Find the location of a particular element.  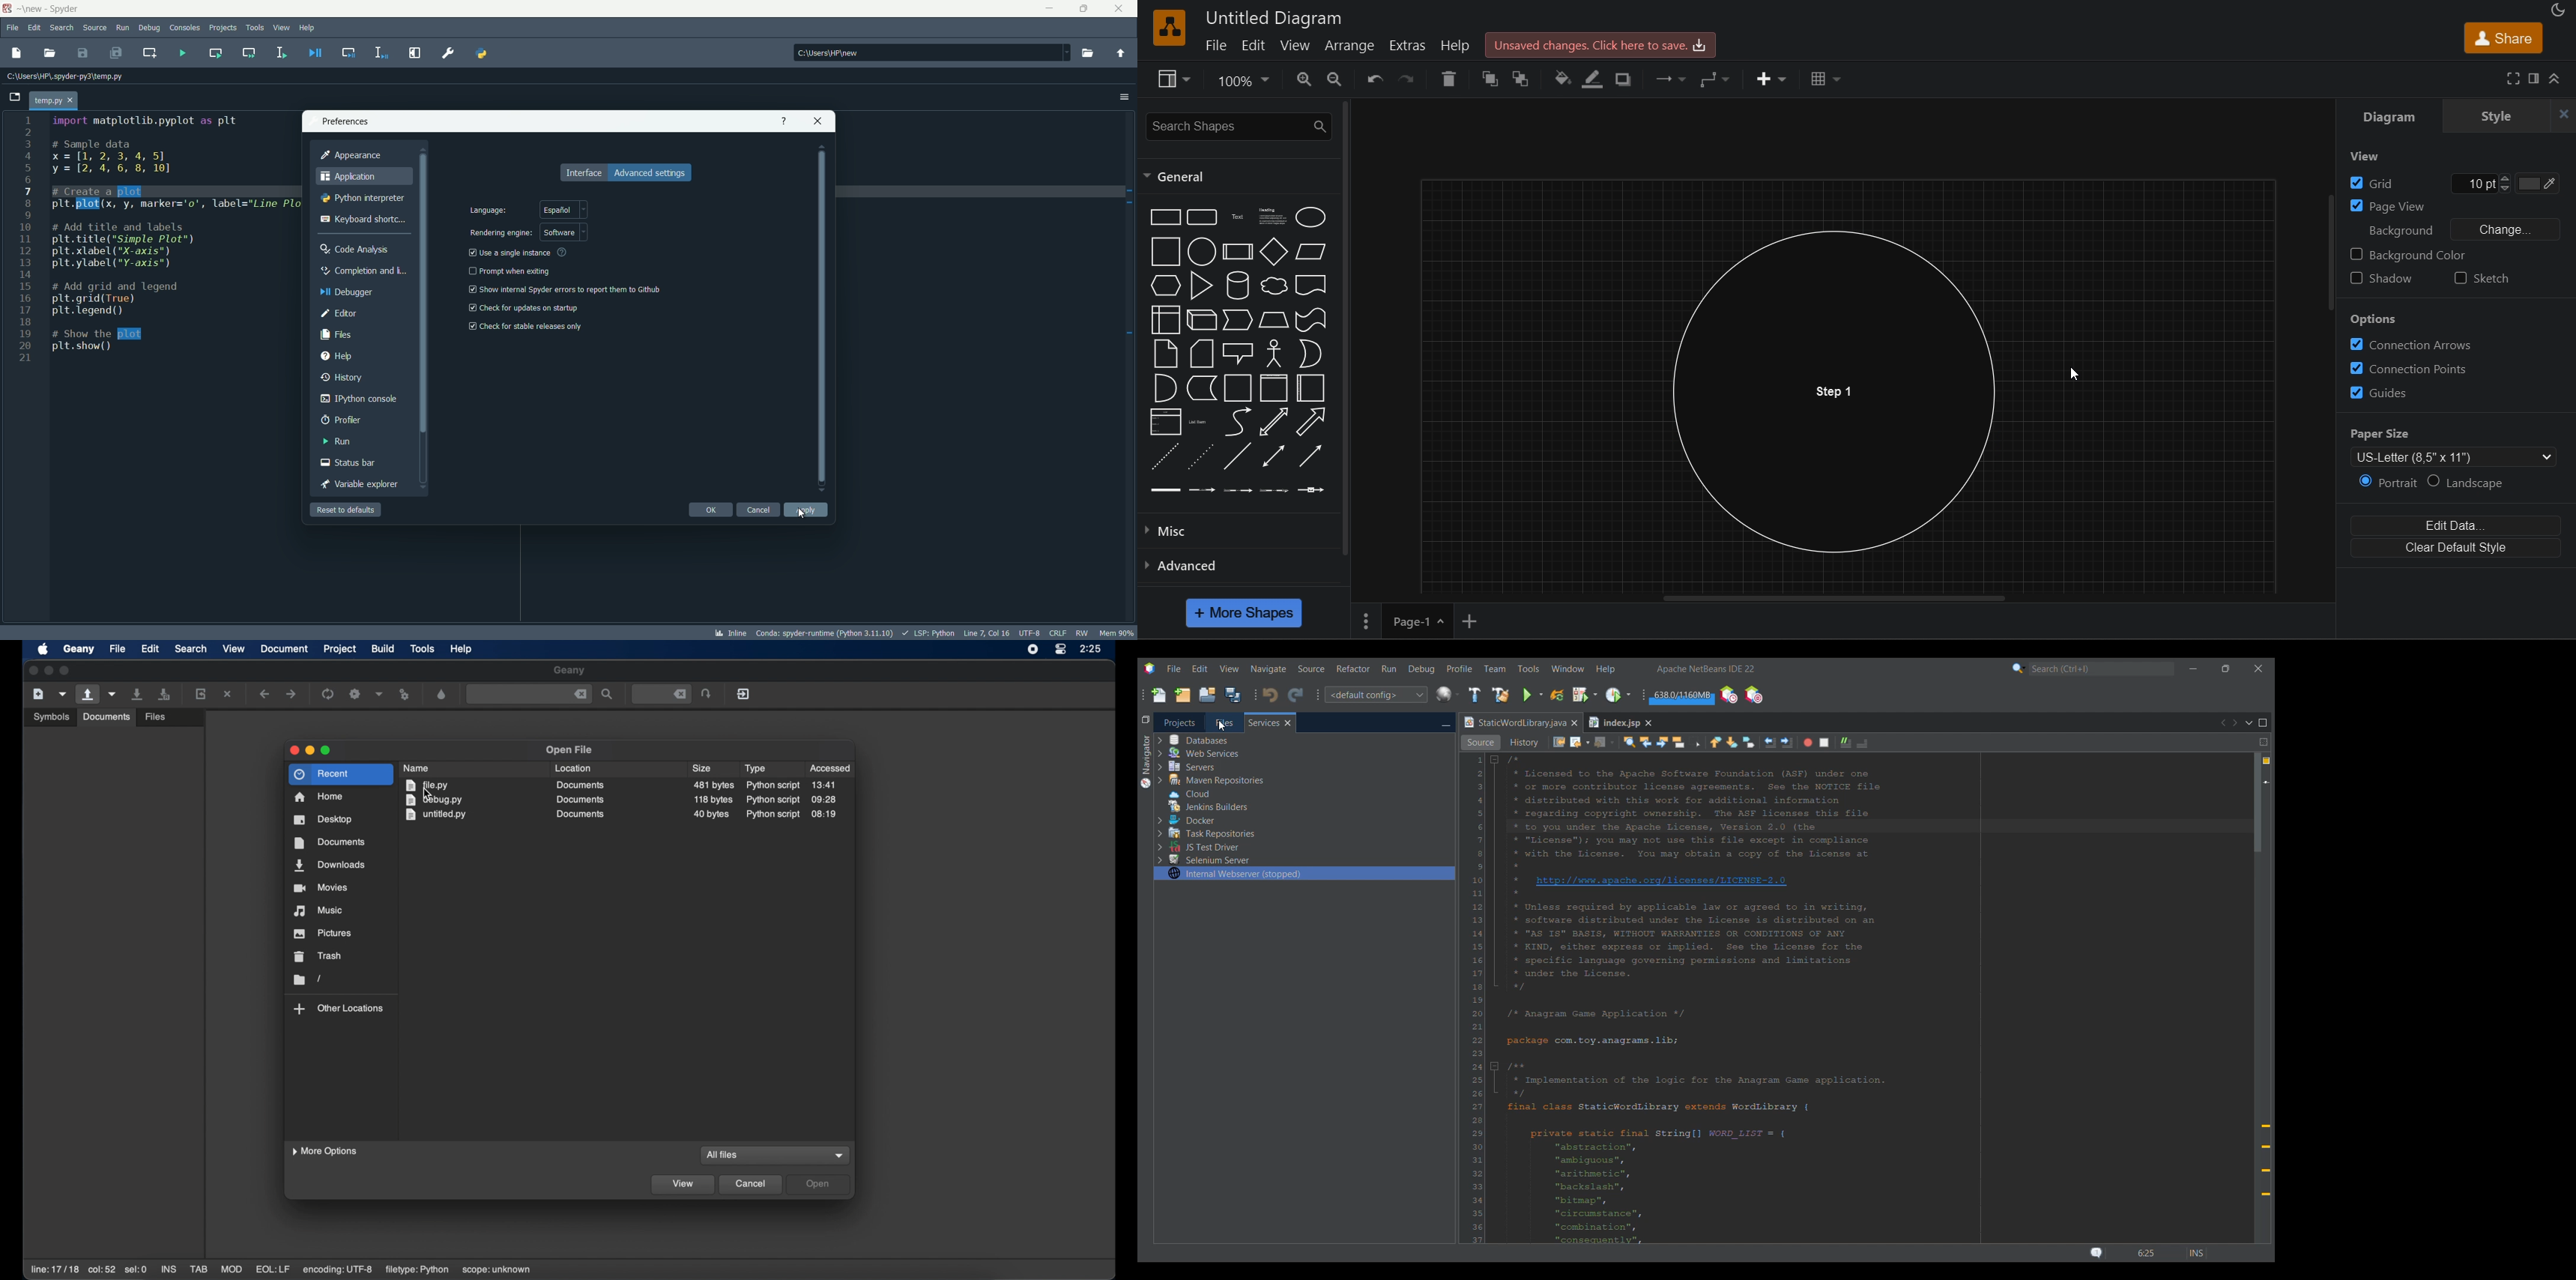

close app is located at coordinates (1122, 9).